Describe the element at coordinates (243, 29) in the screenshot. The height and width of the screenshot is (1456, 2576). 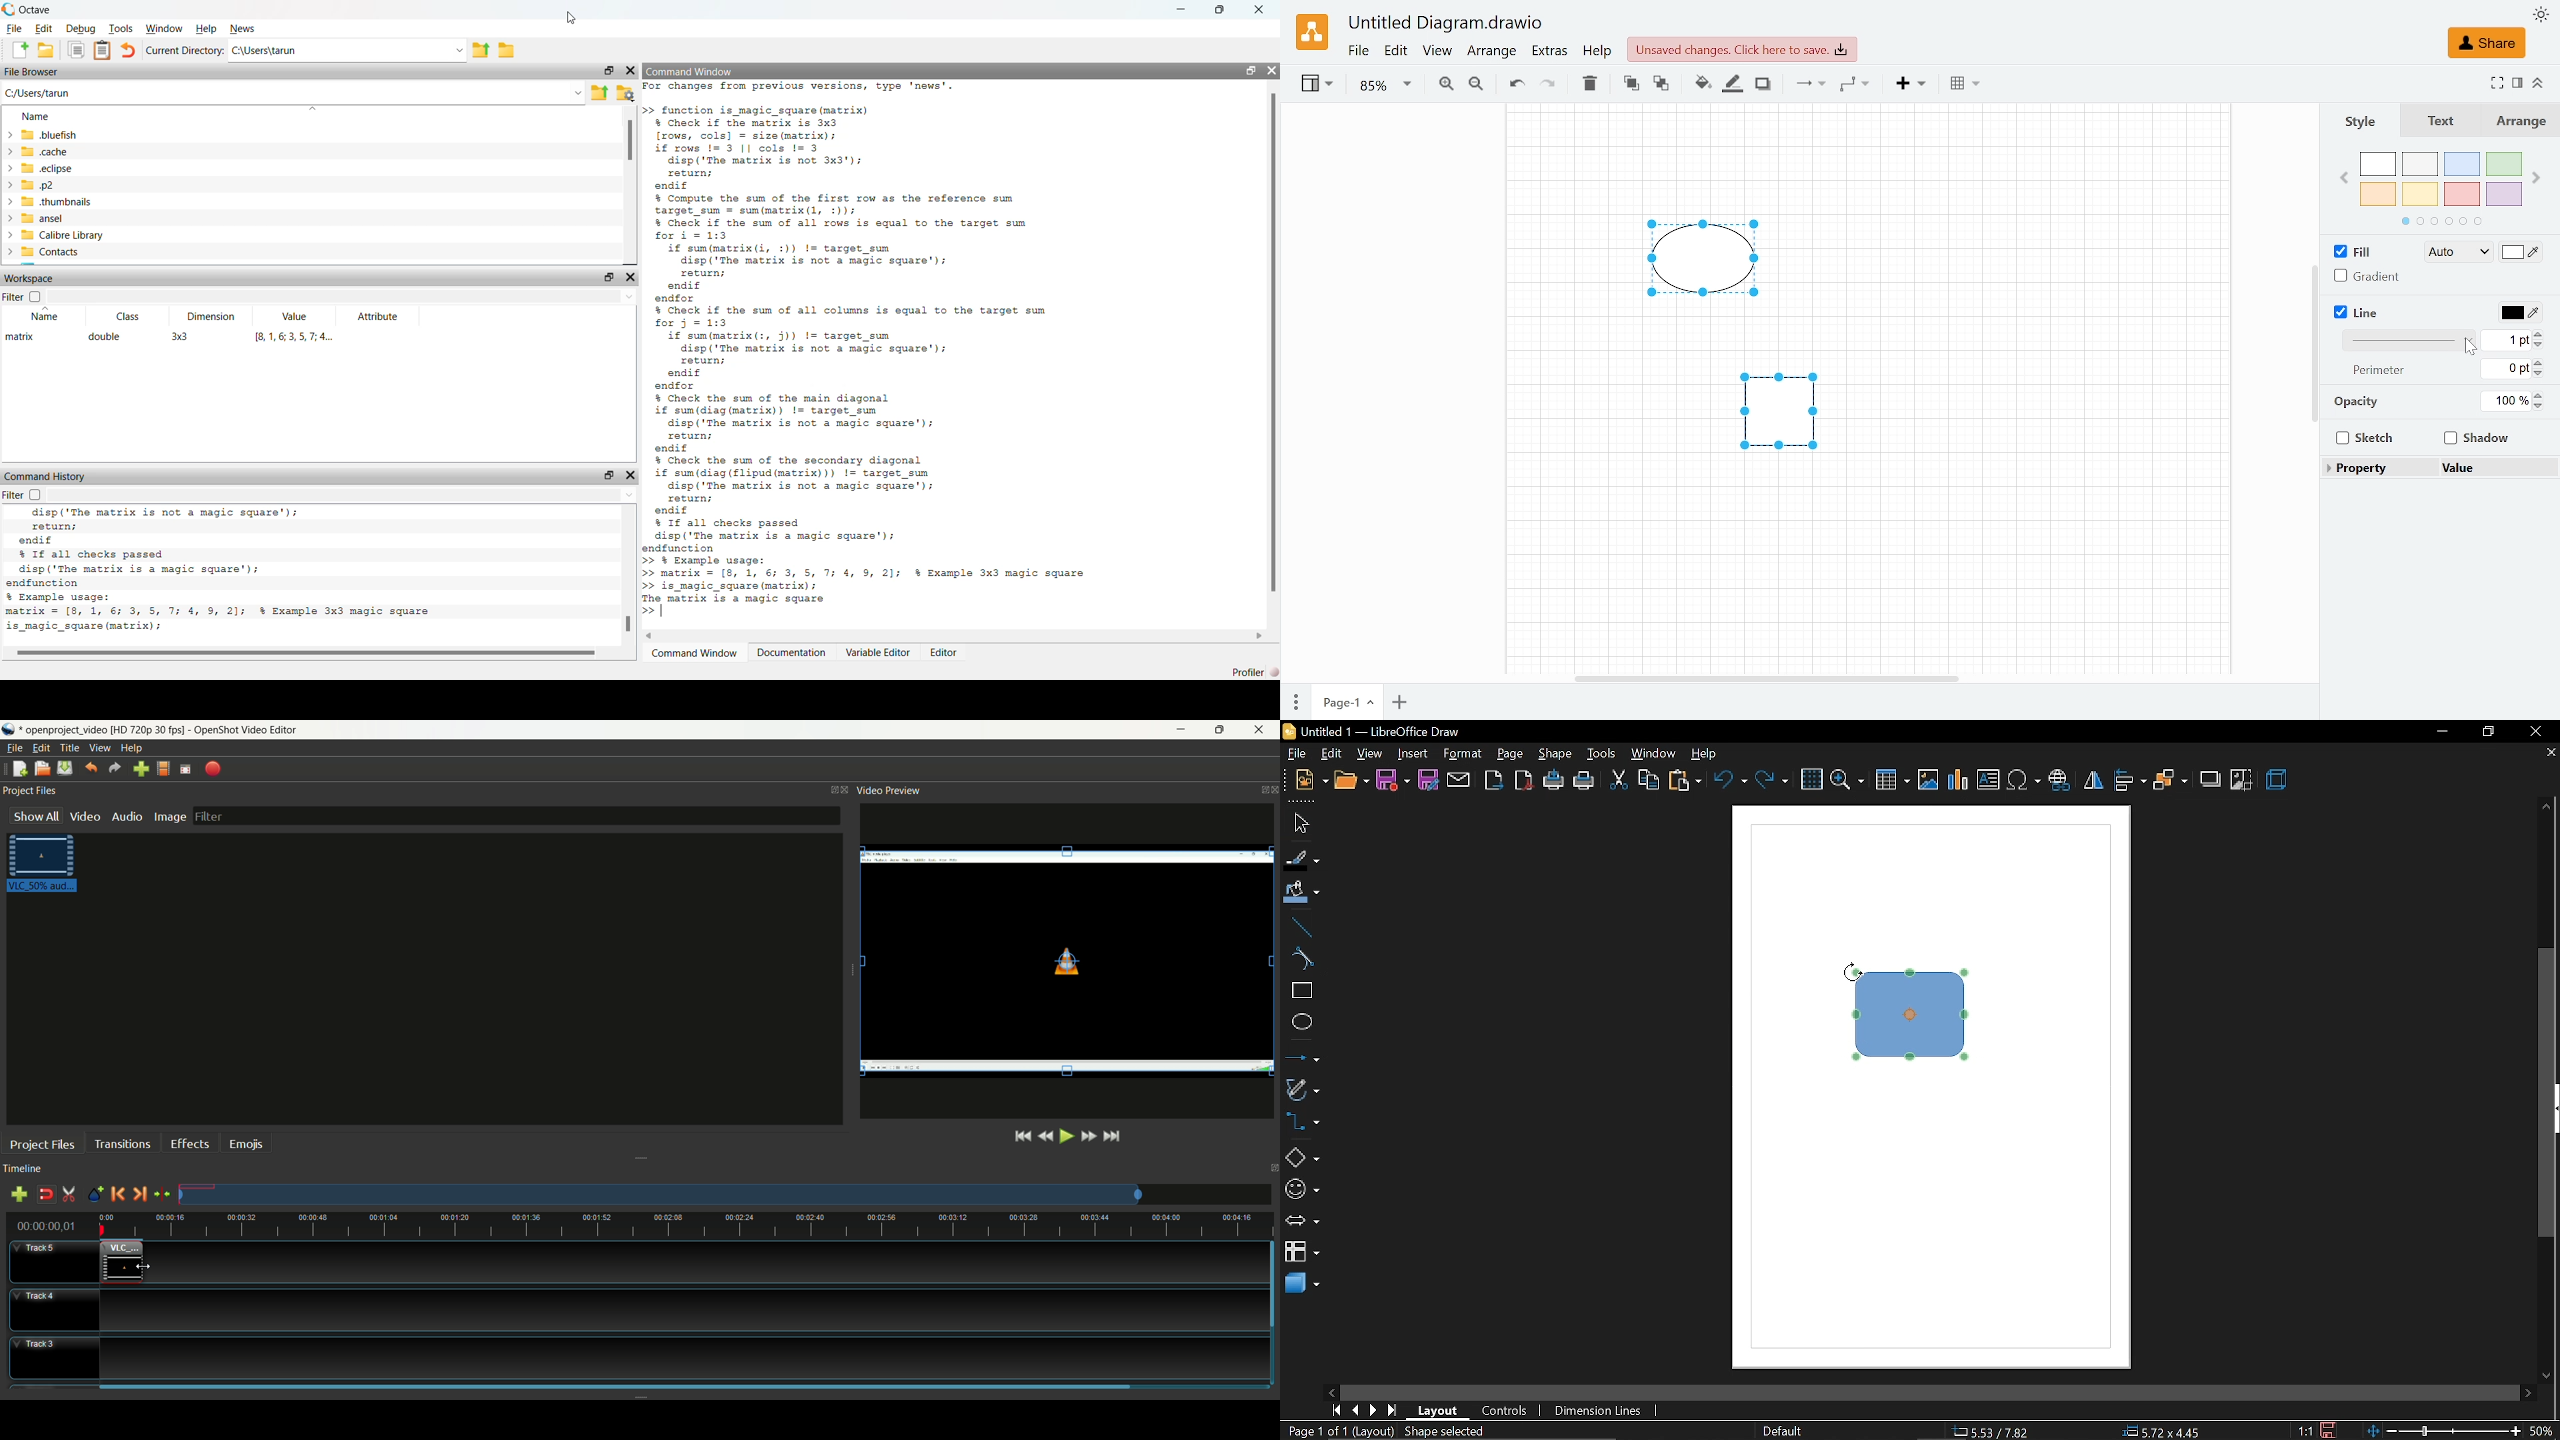
I see `News` at that location.